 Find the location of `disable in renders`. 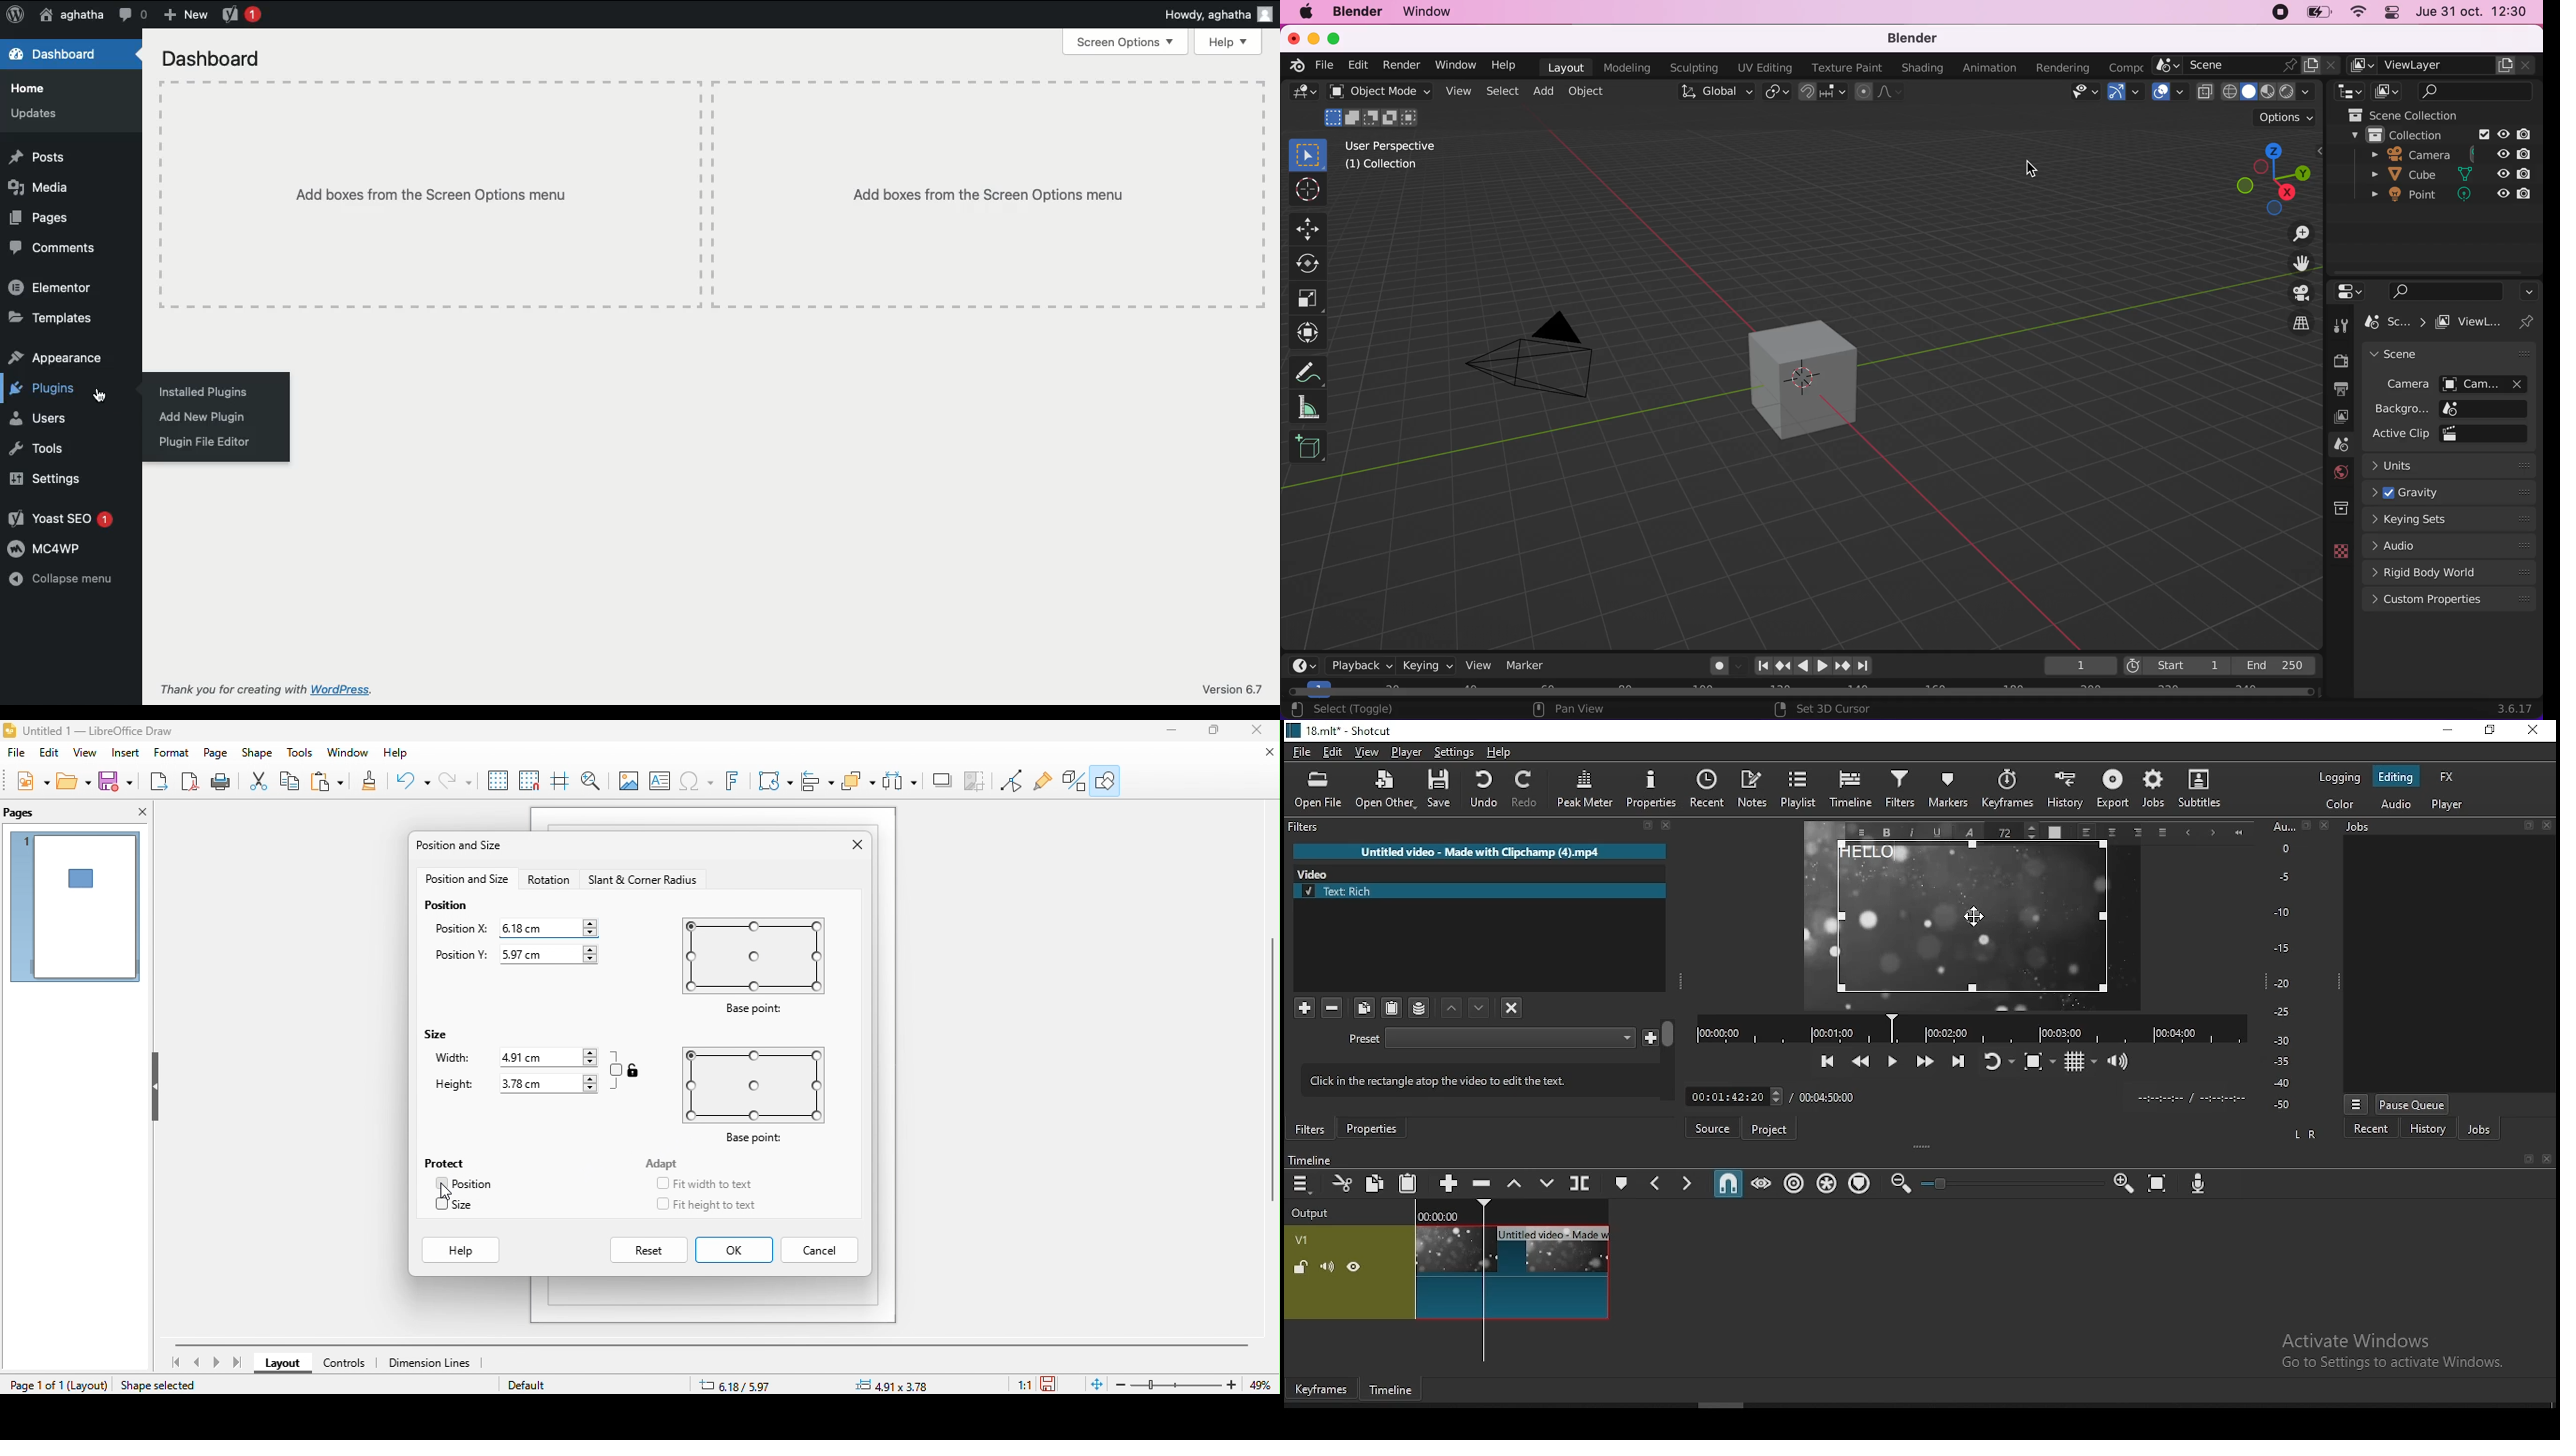

disable in renders is located at coordinates (2522, 196).